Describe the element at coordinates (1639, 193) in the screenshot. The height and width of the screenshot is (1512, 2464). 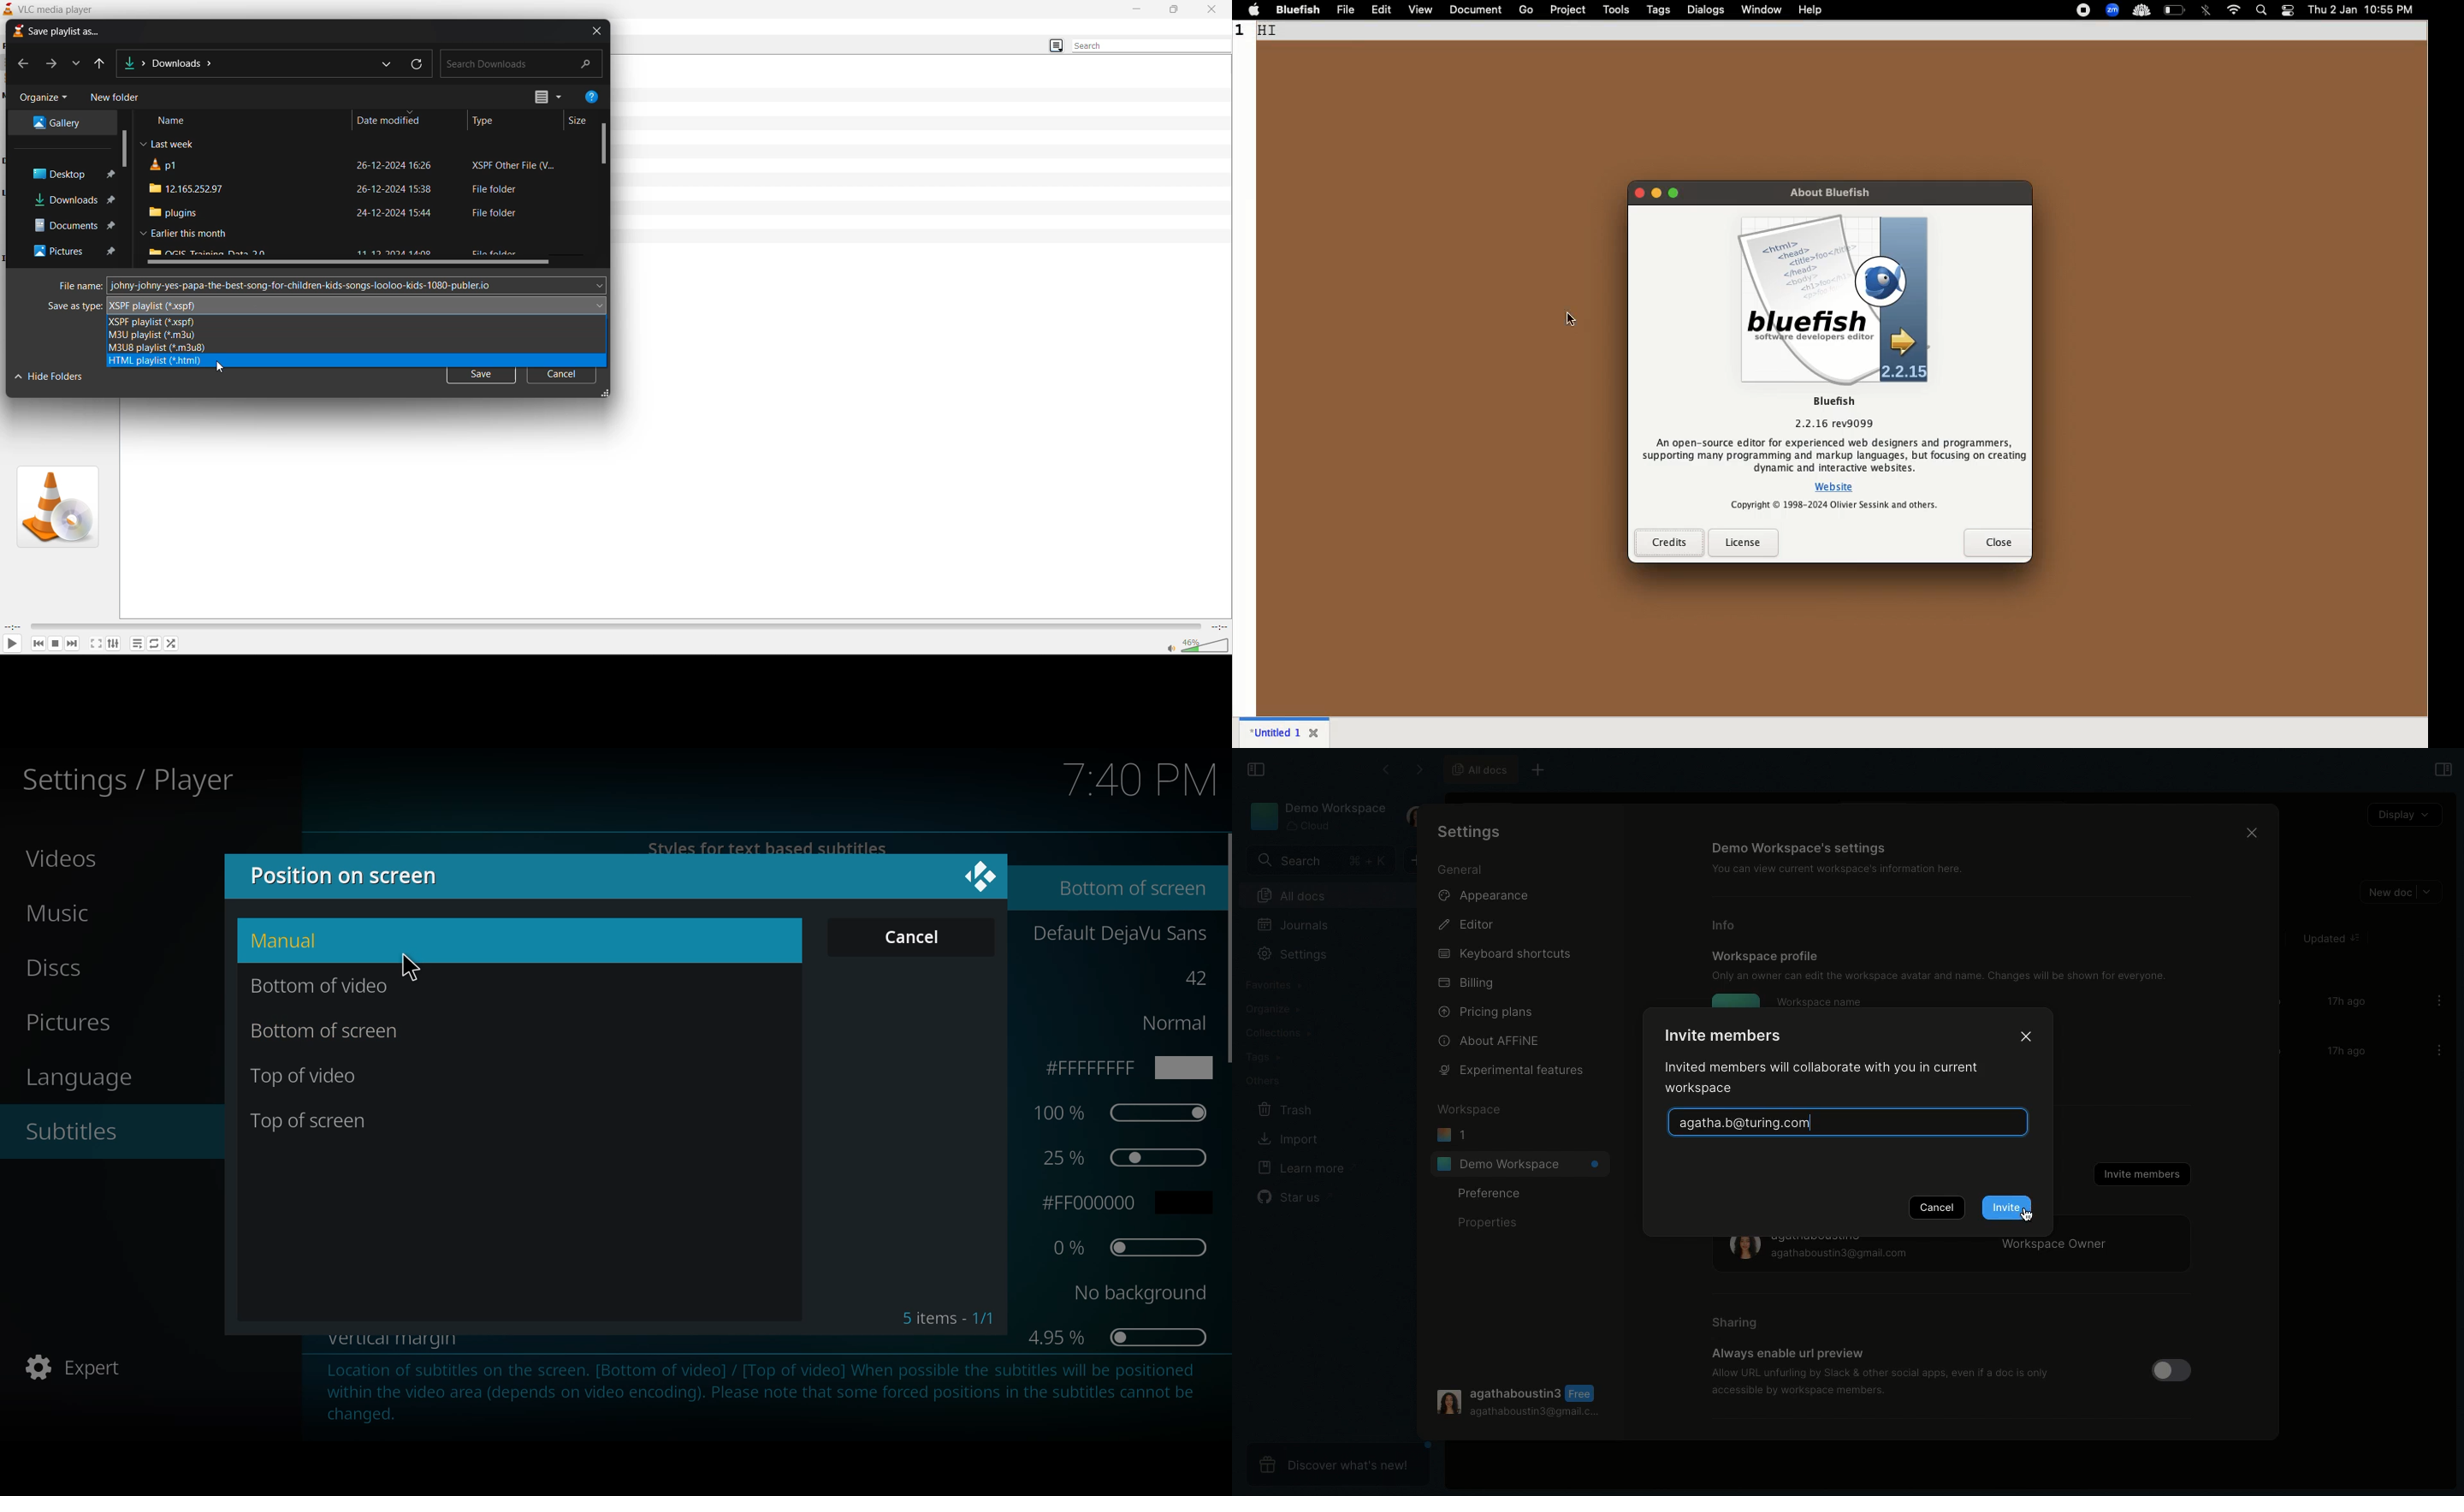
I see `close` at that location.